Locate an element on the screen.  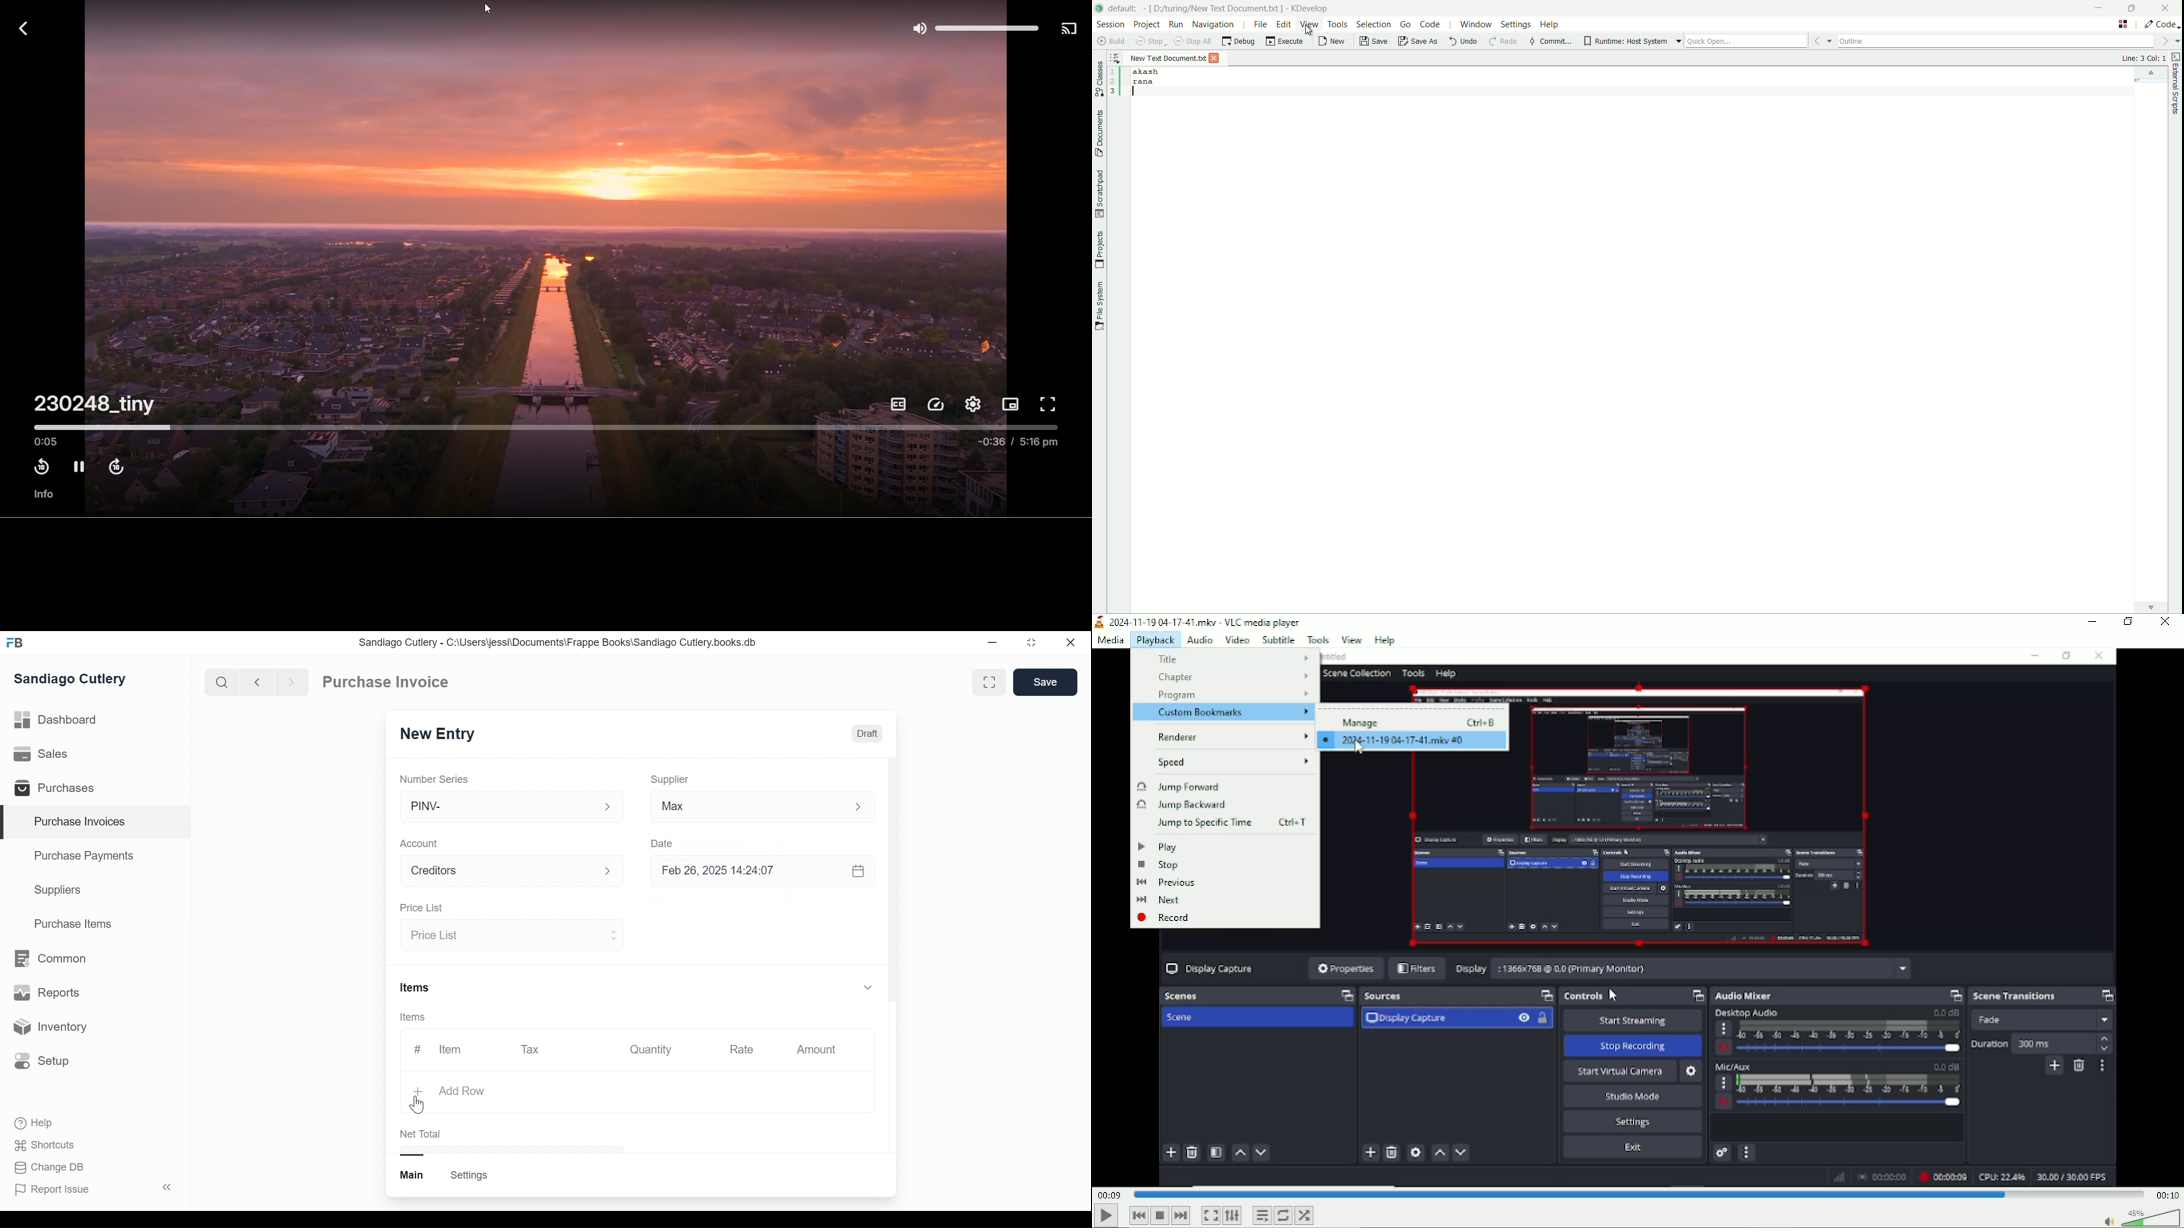
Purchase Items is located at coordinates (73, 925).